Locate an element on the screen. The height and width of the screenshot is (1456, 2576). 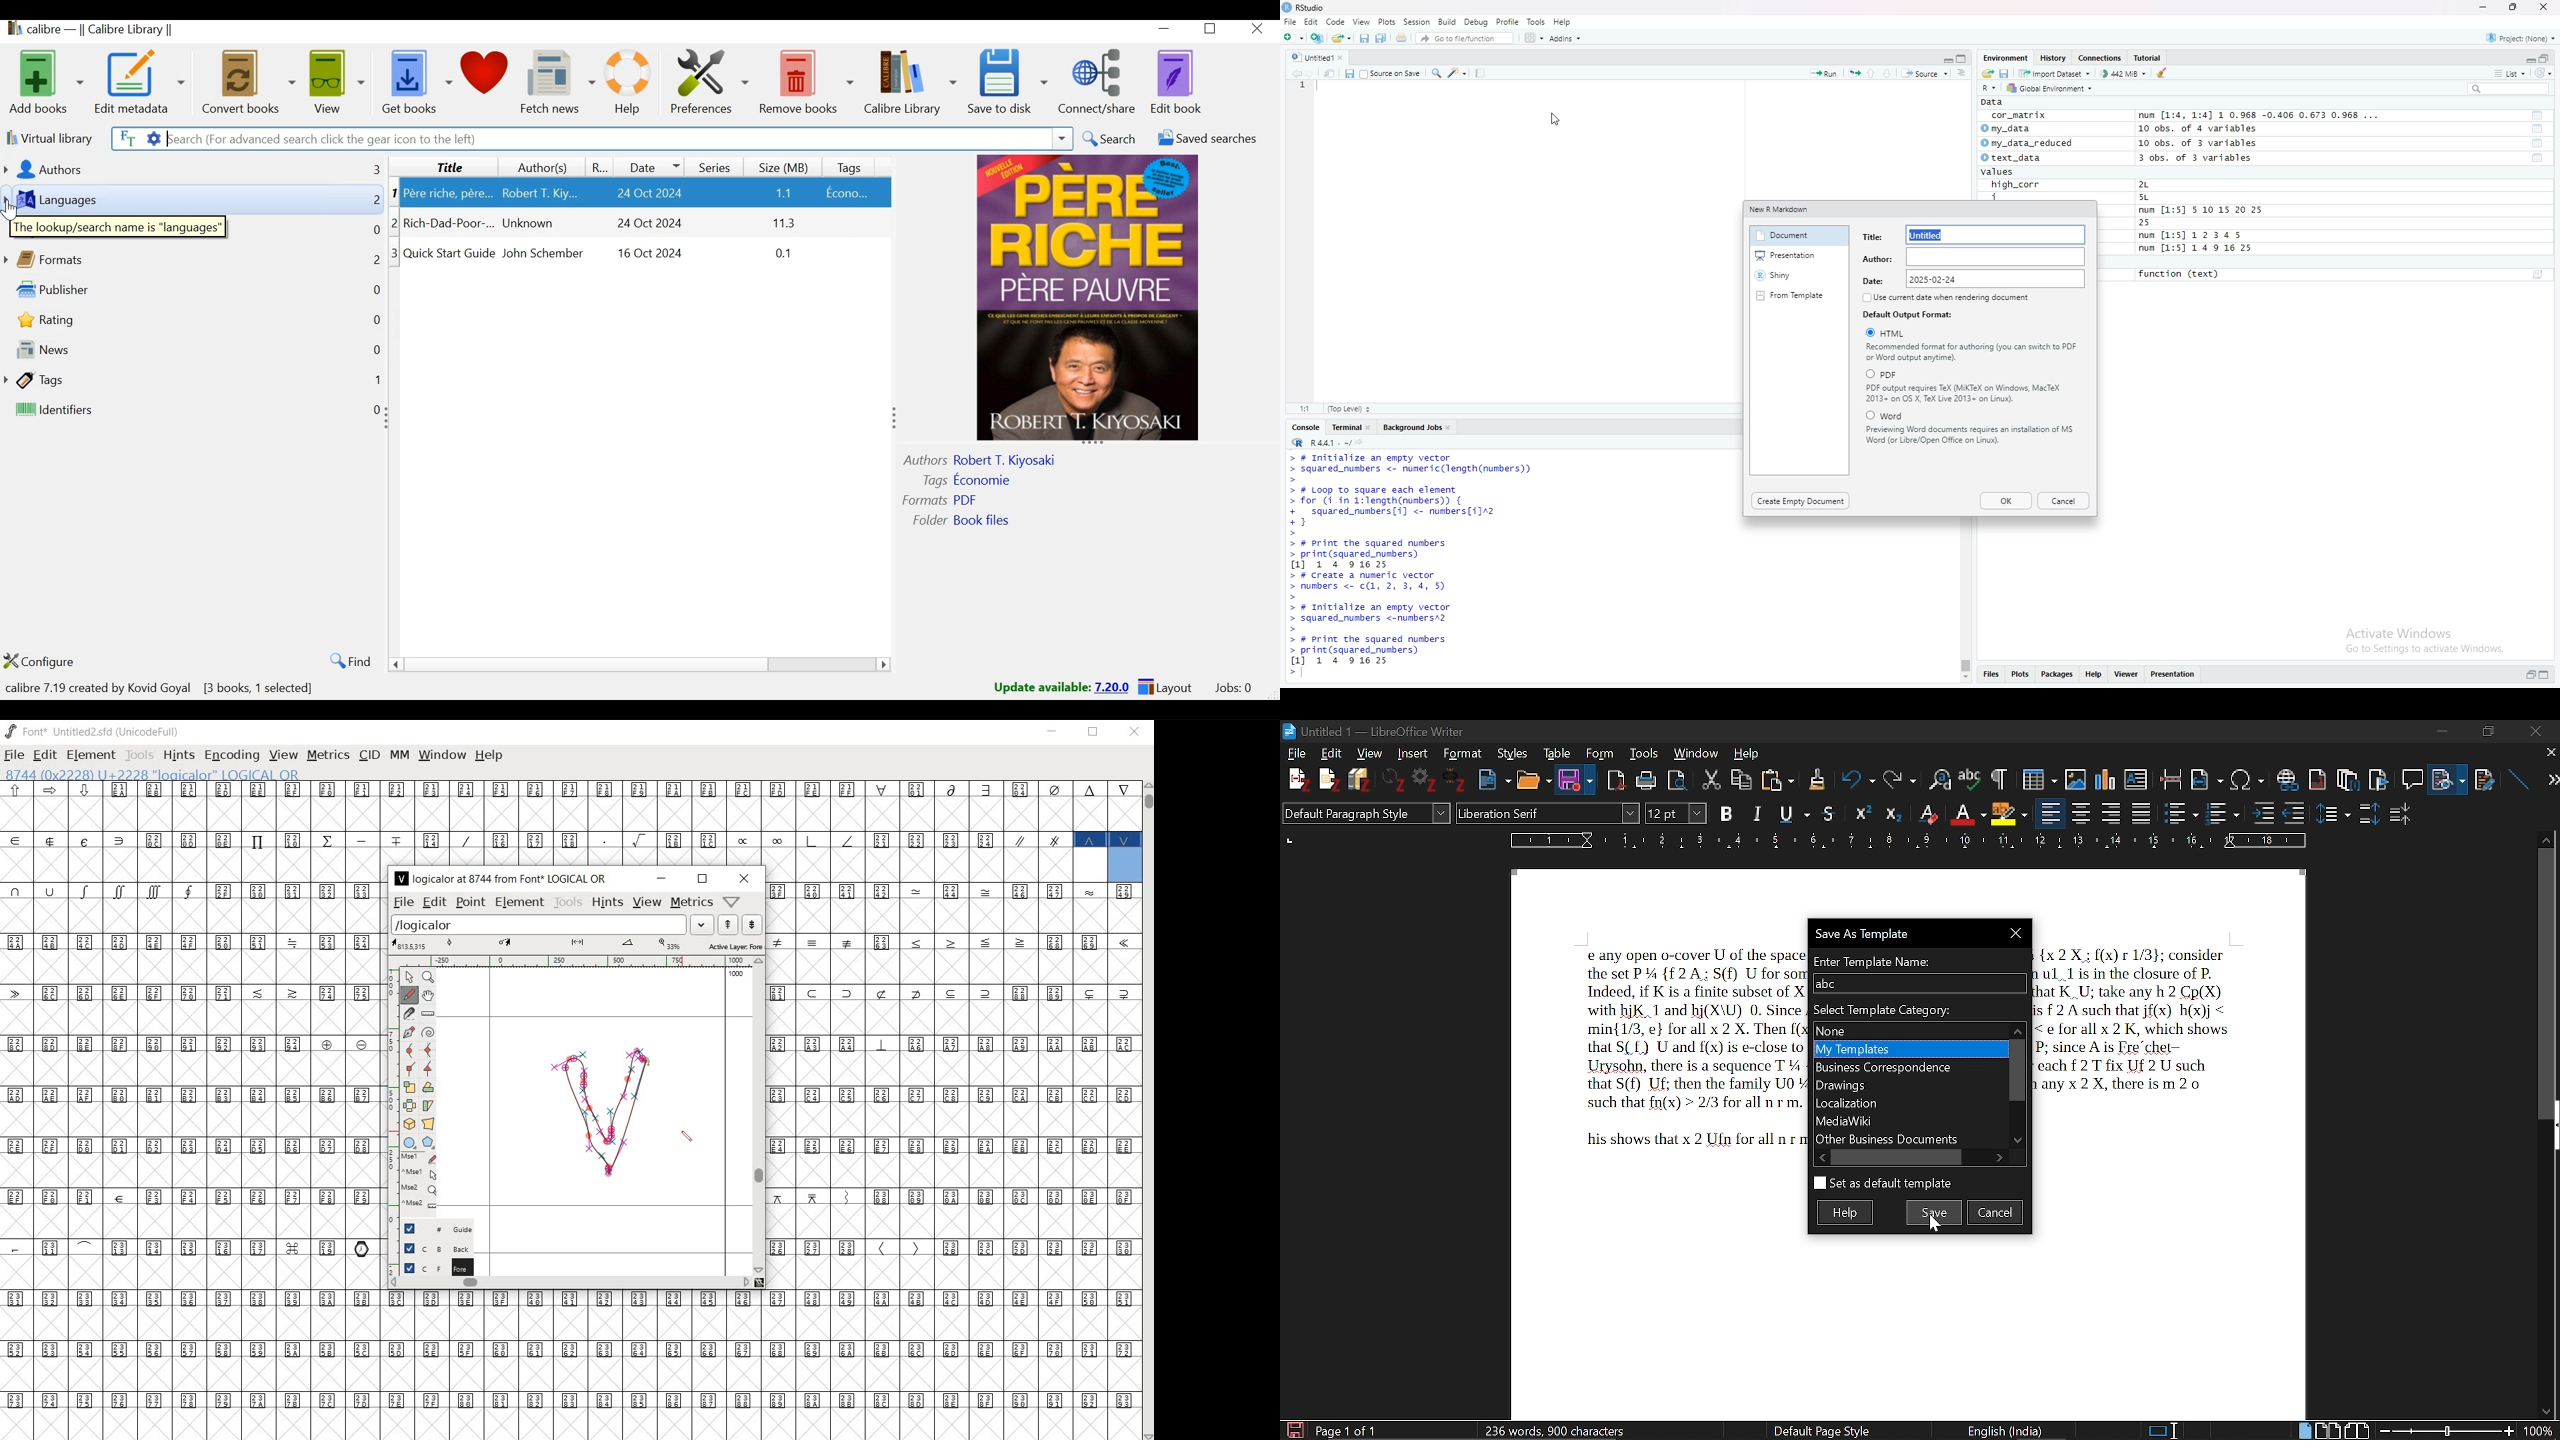
PDF is located at coordinates (1929, 374).